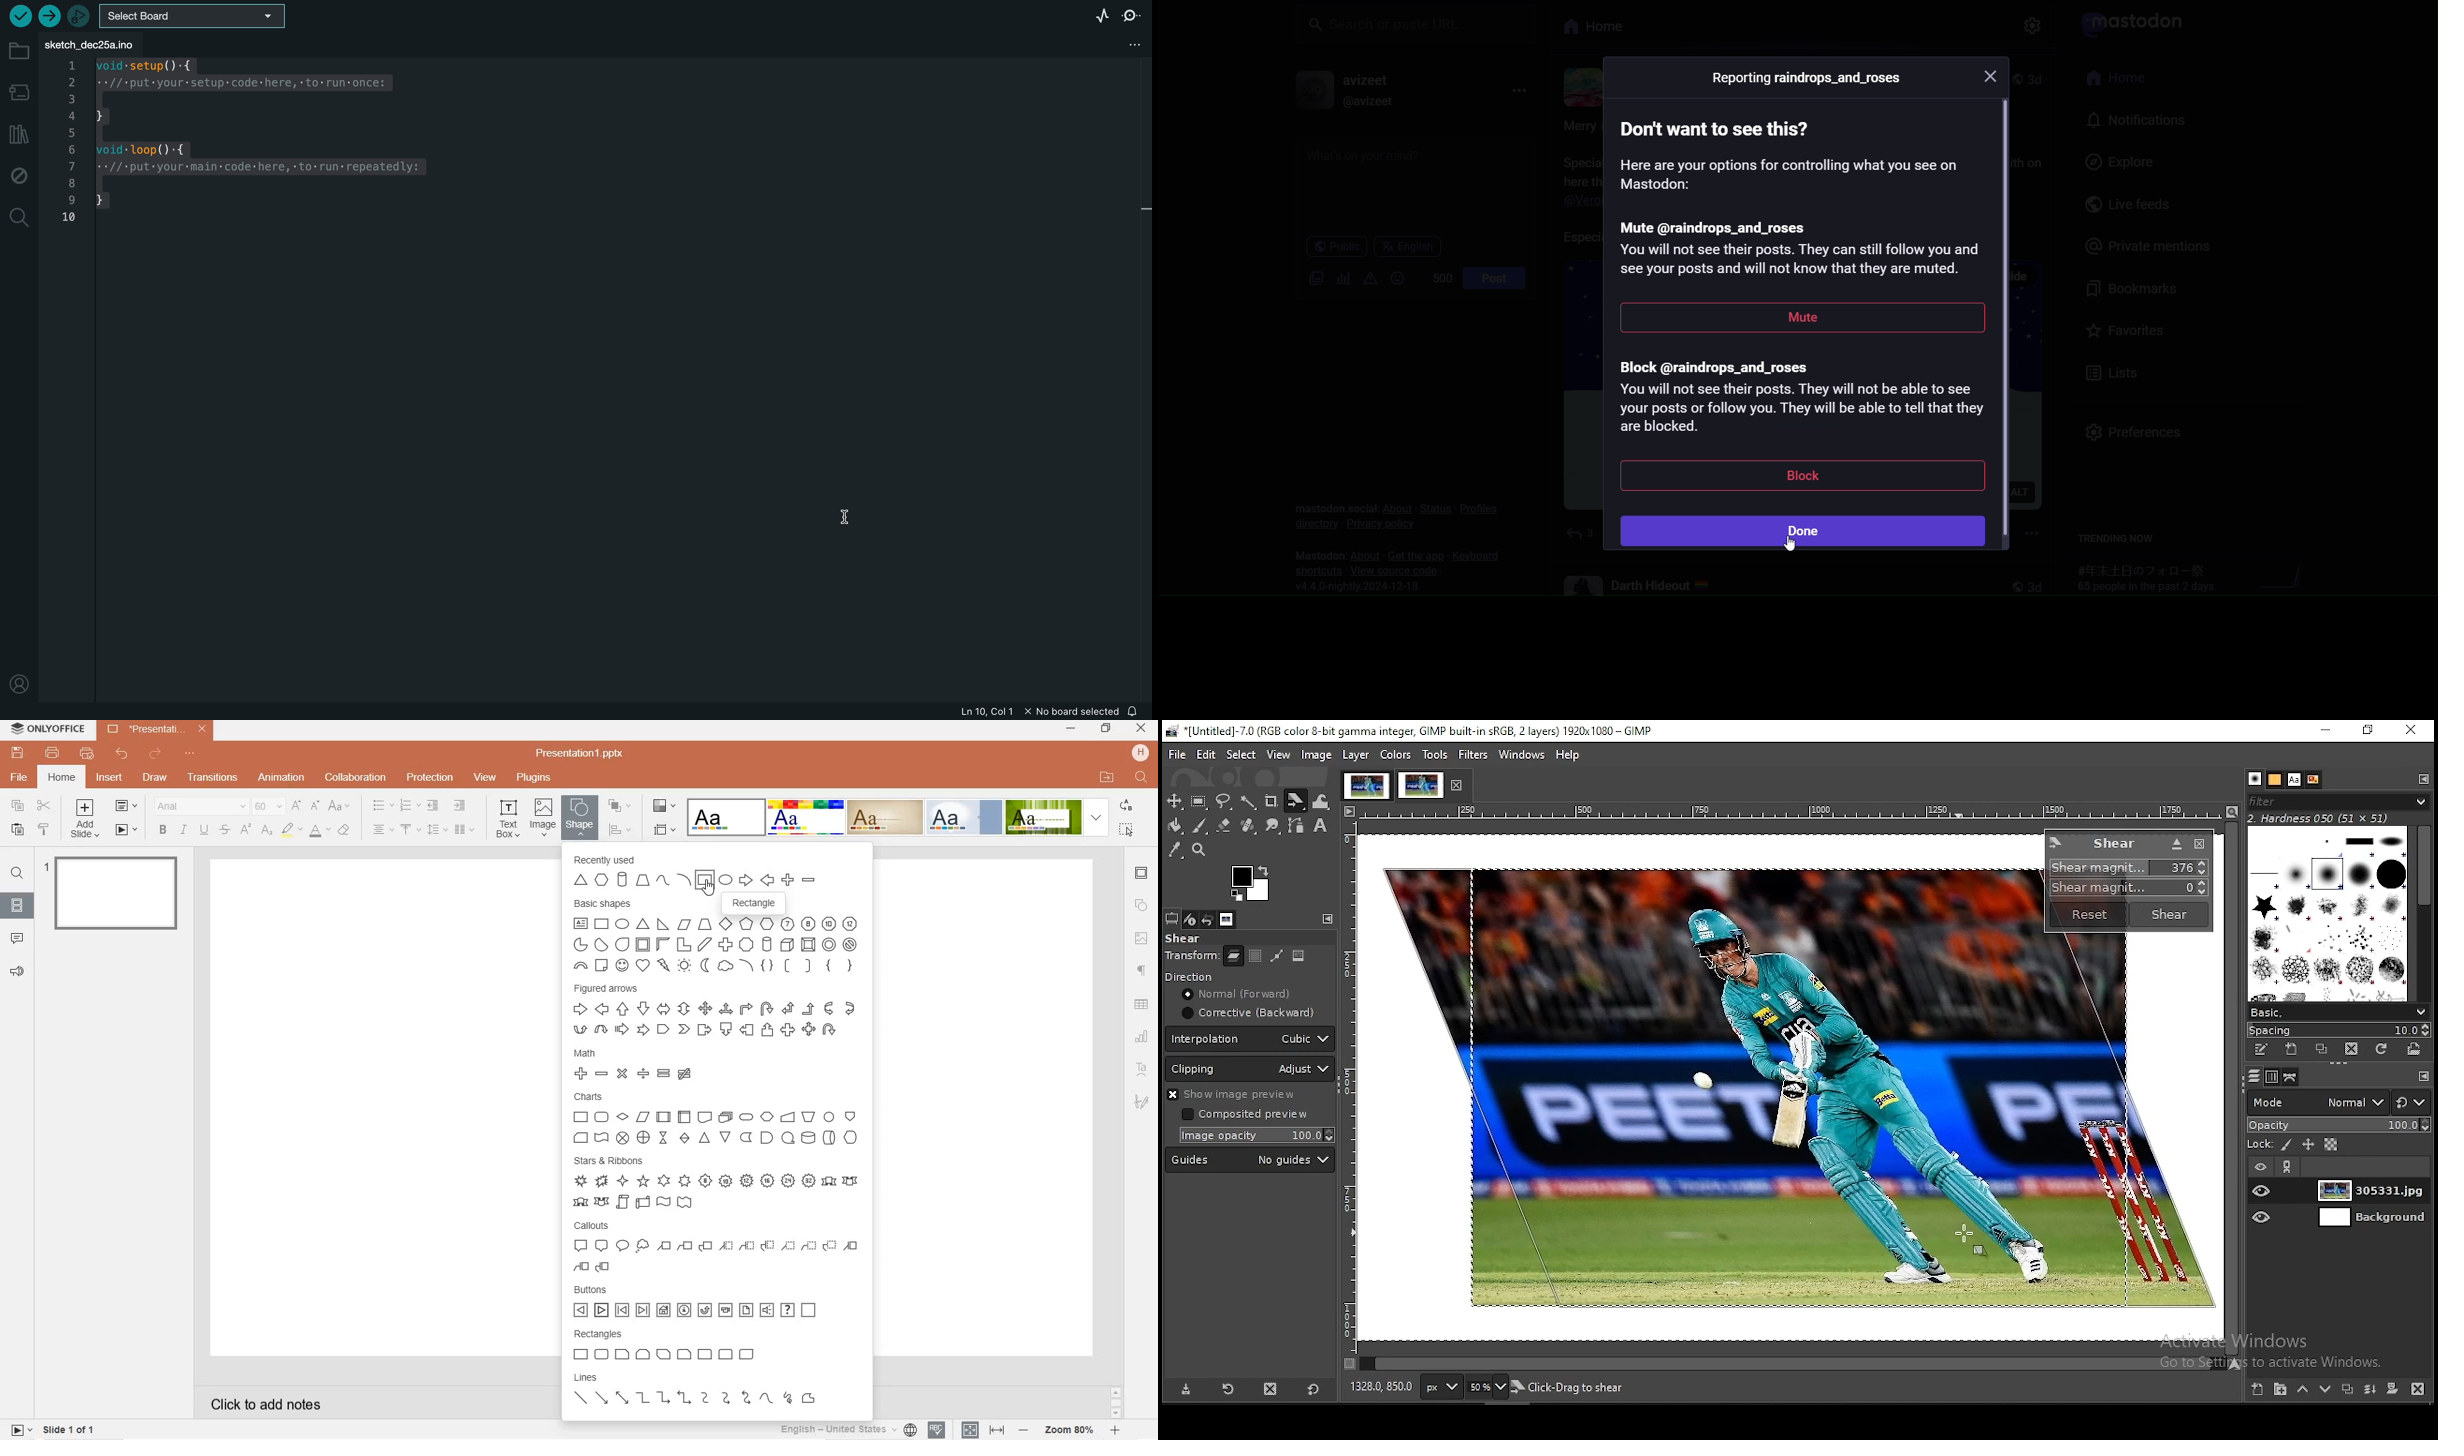 The image size is (2464, 1456). Describe the element at coordinates (2325, 915) in the screenshot. I see `brushes` at that location.